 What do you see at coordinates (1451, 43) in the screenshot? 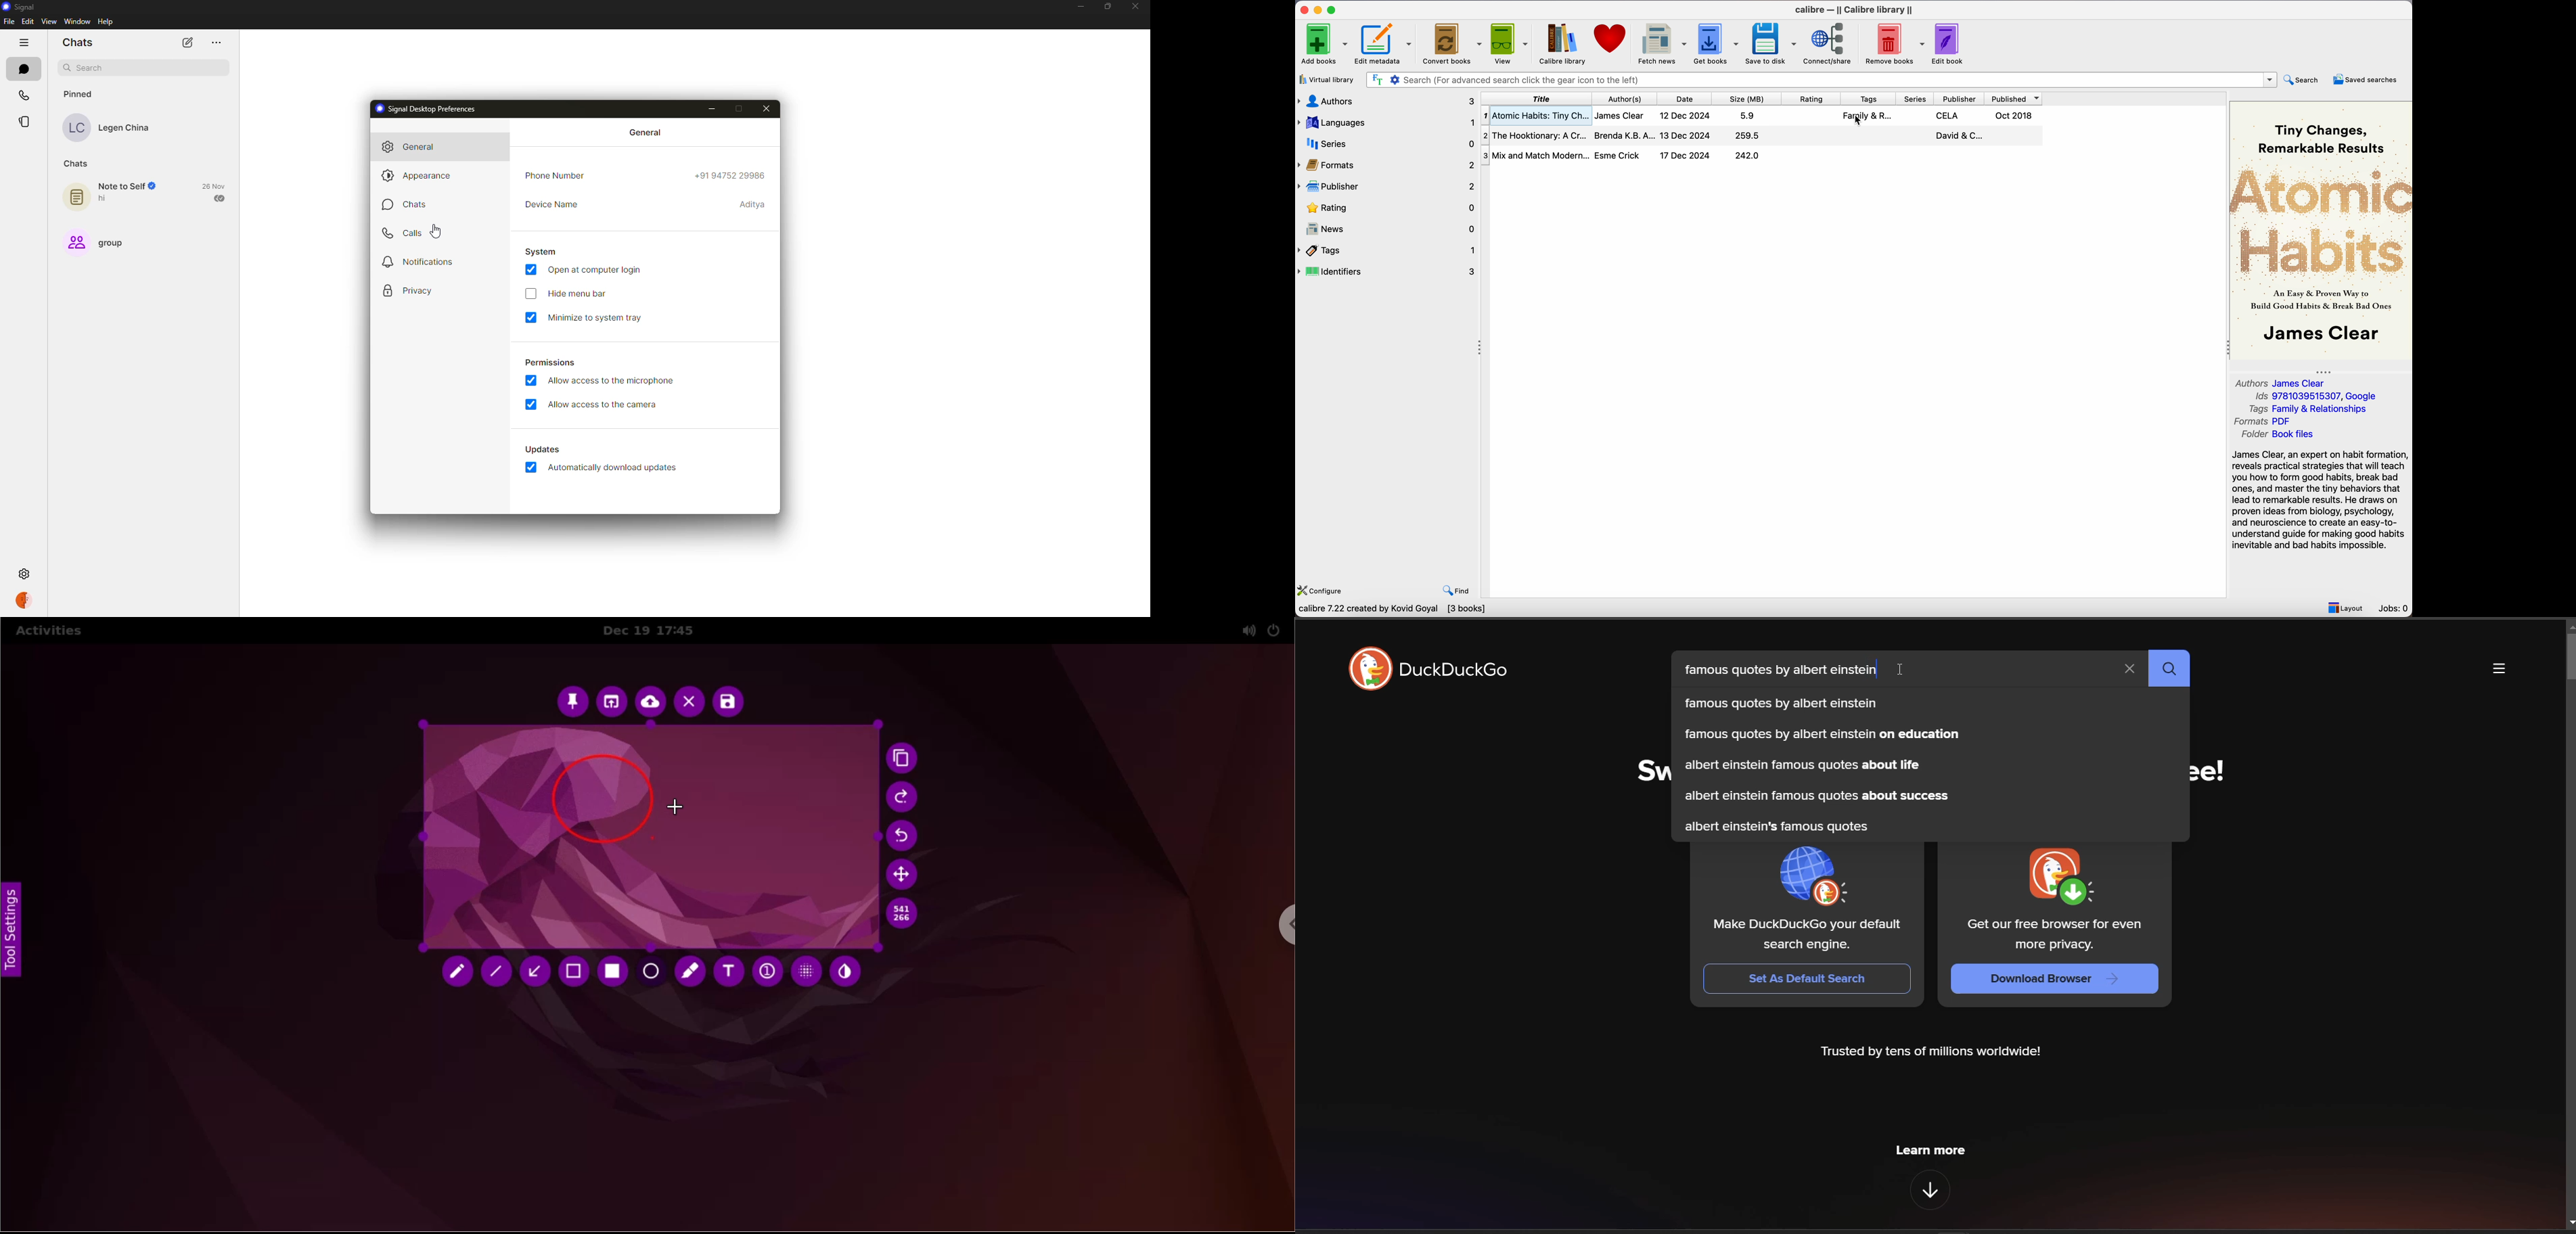
I see `convert books` at bounding box center [1451, 43].